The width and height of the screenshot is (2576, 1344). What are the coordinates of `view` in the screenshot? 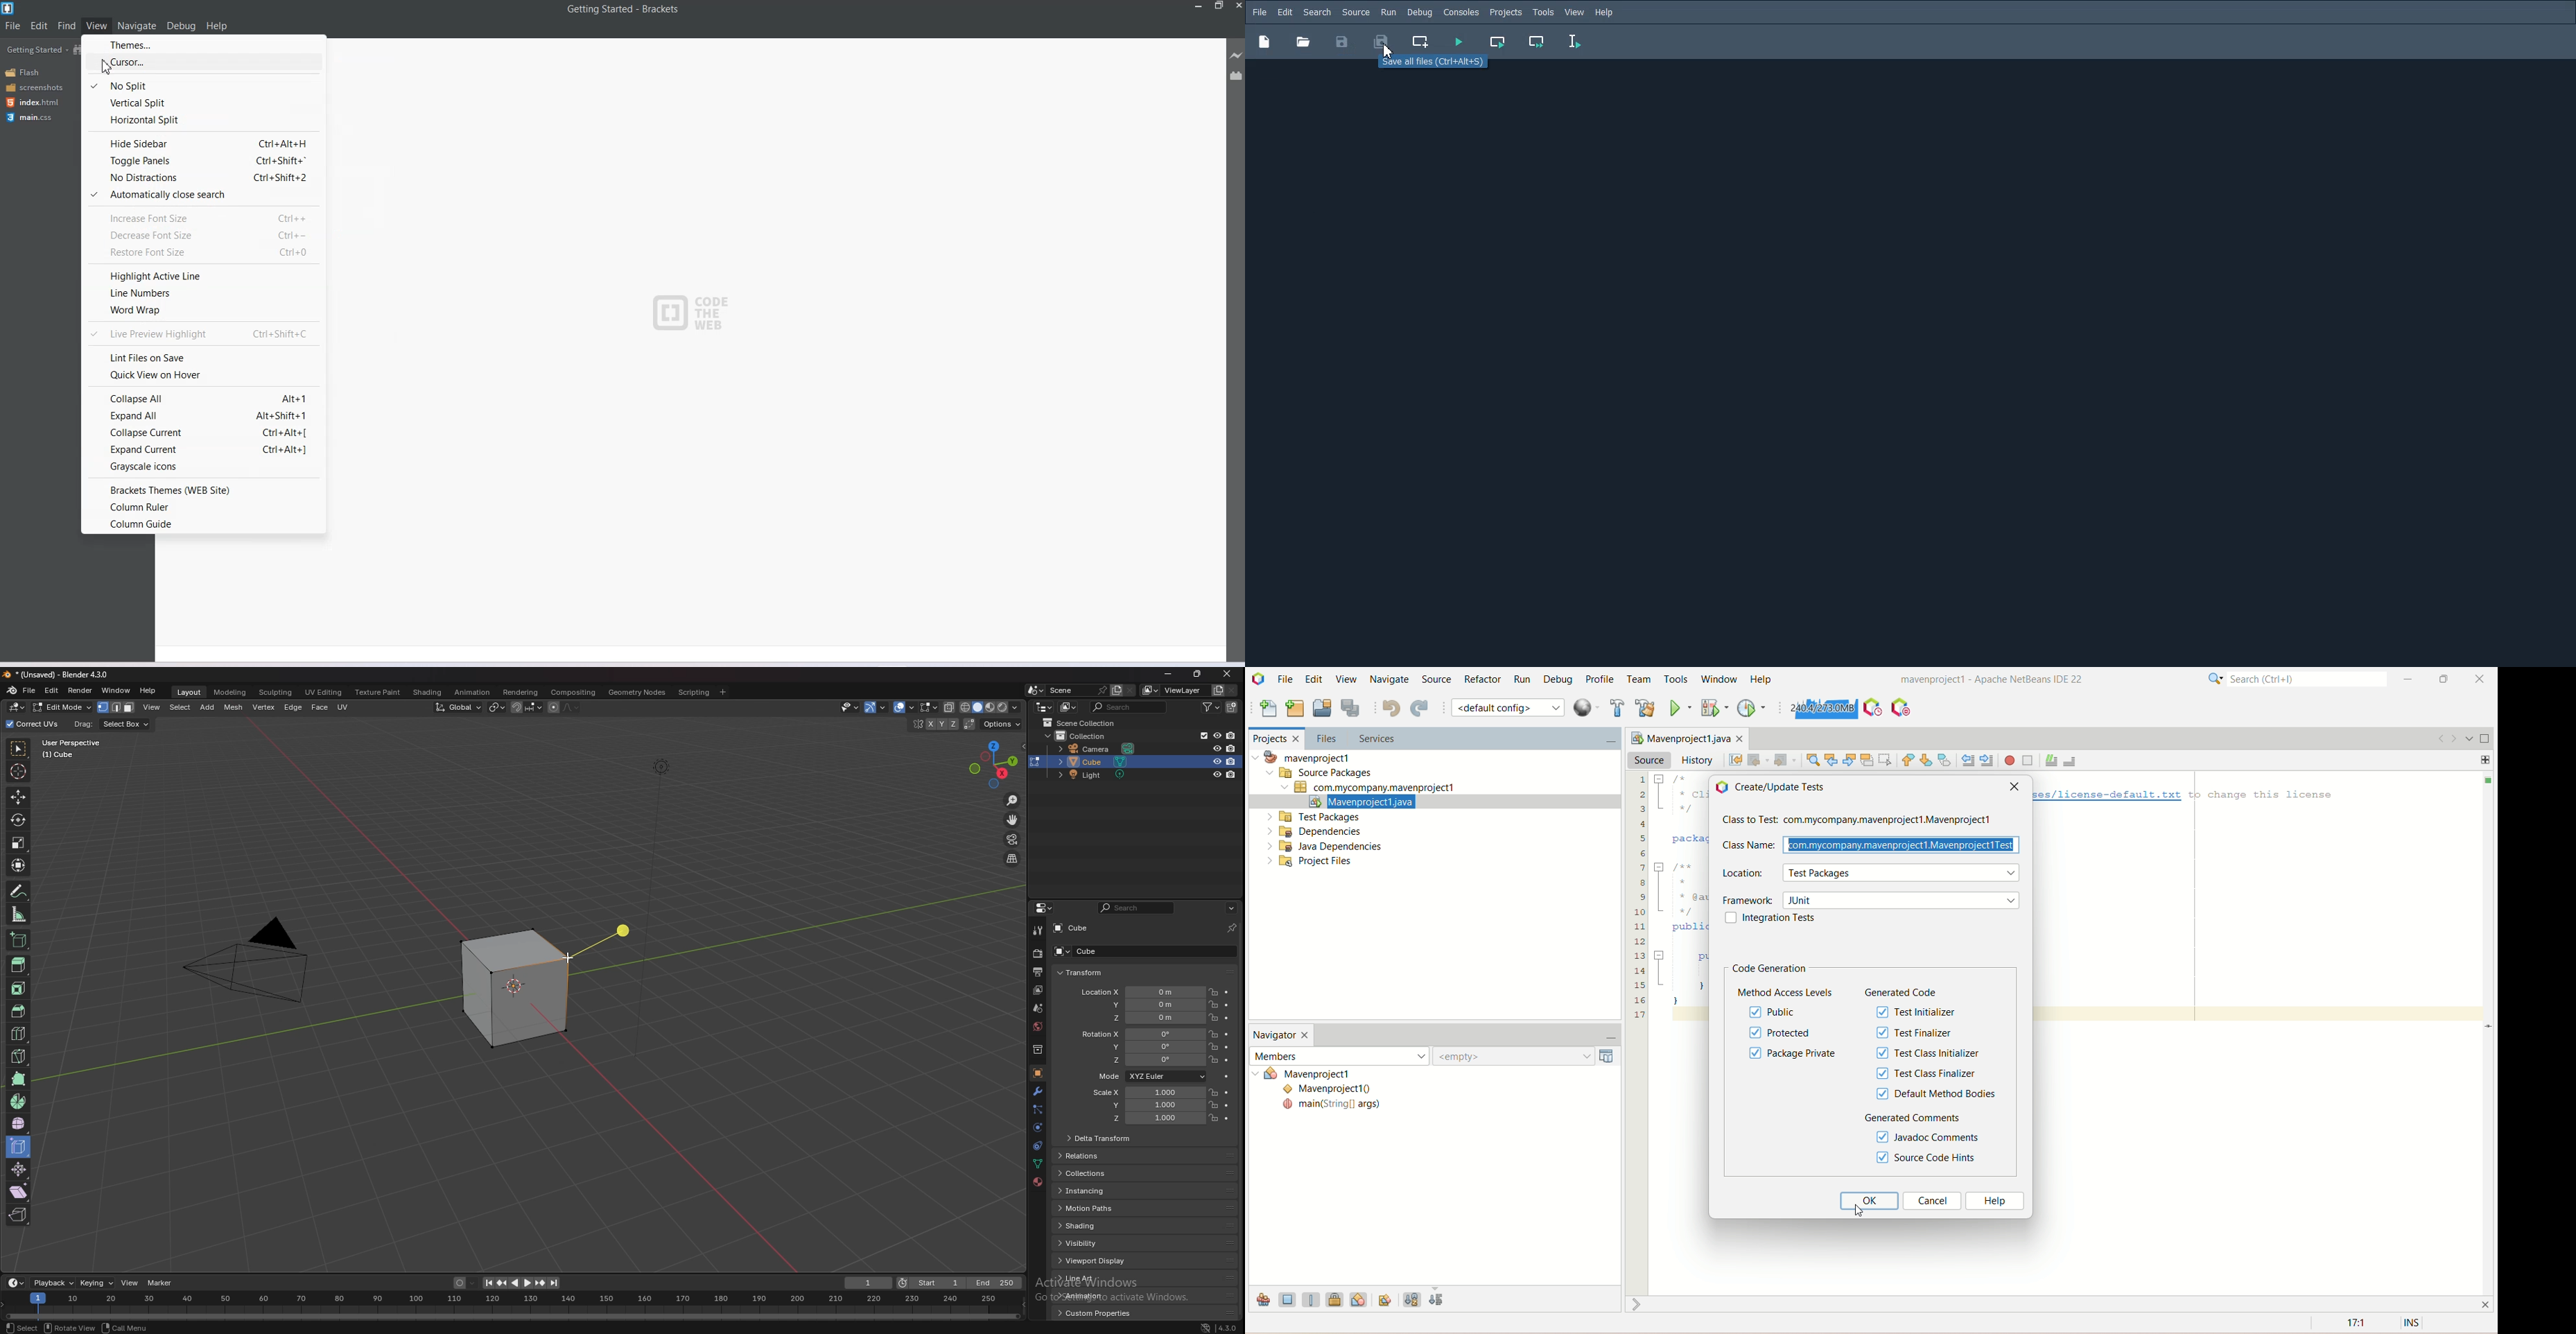 It's located at (129, 1282).